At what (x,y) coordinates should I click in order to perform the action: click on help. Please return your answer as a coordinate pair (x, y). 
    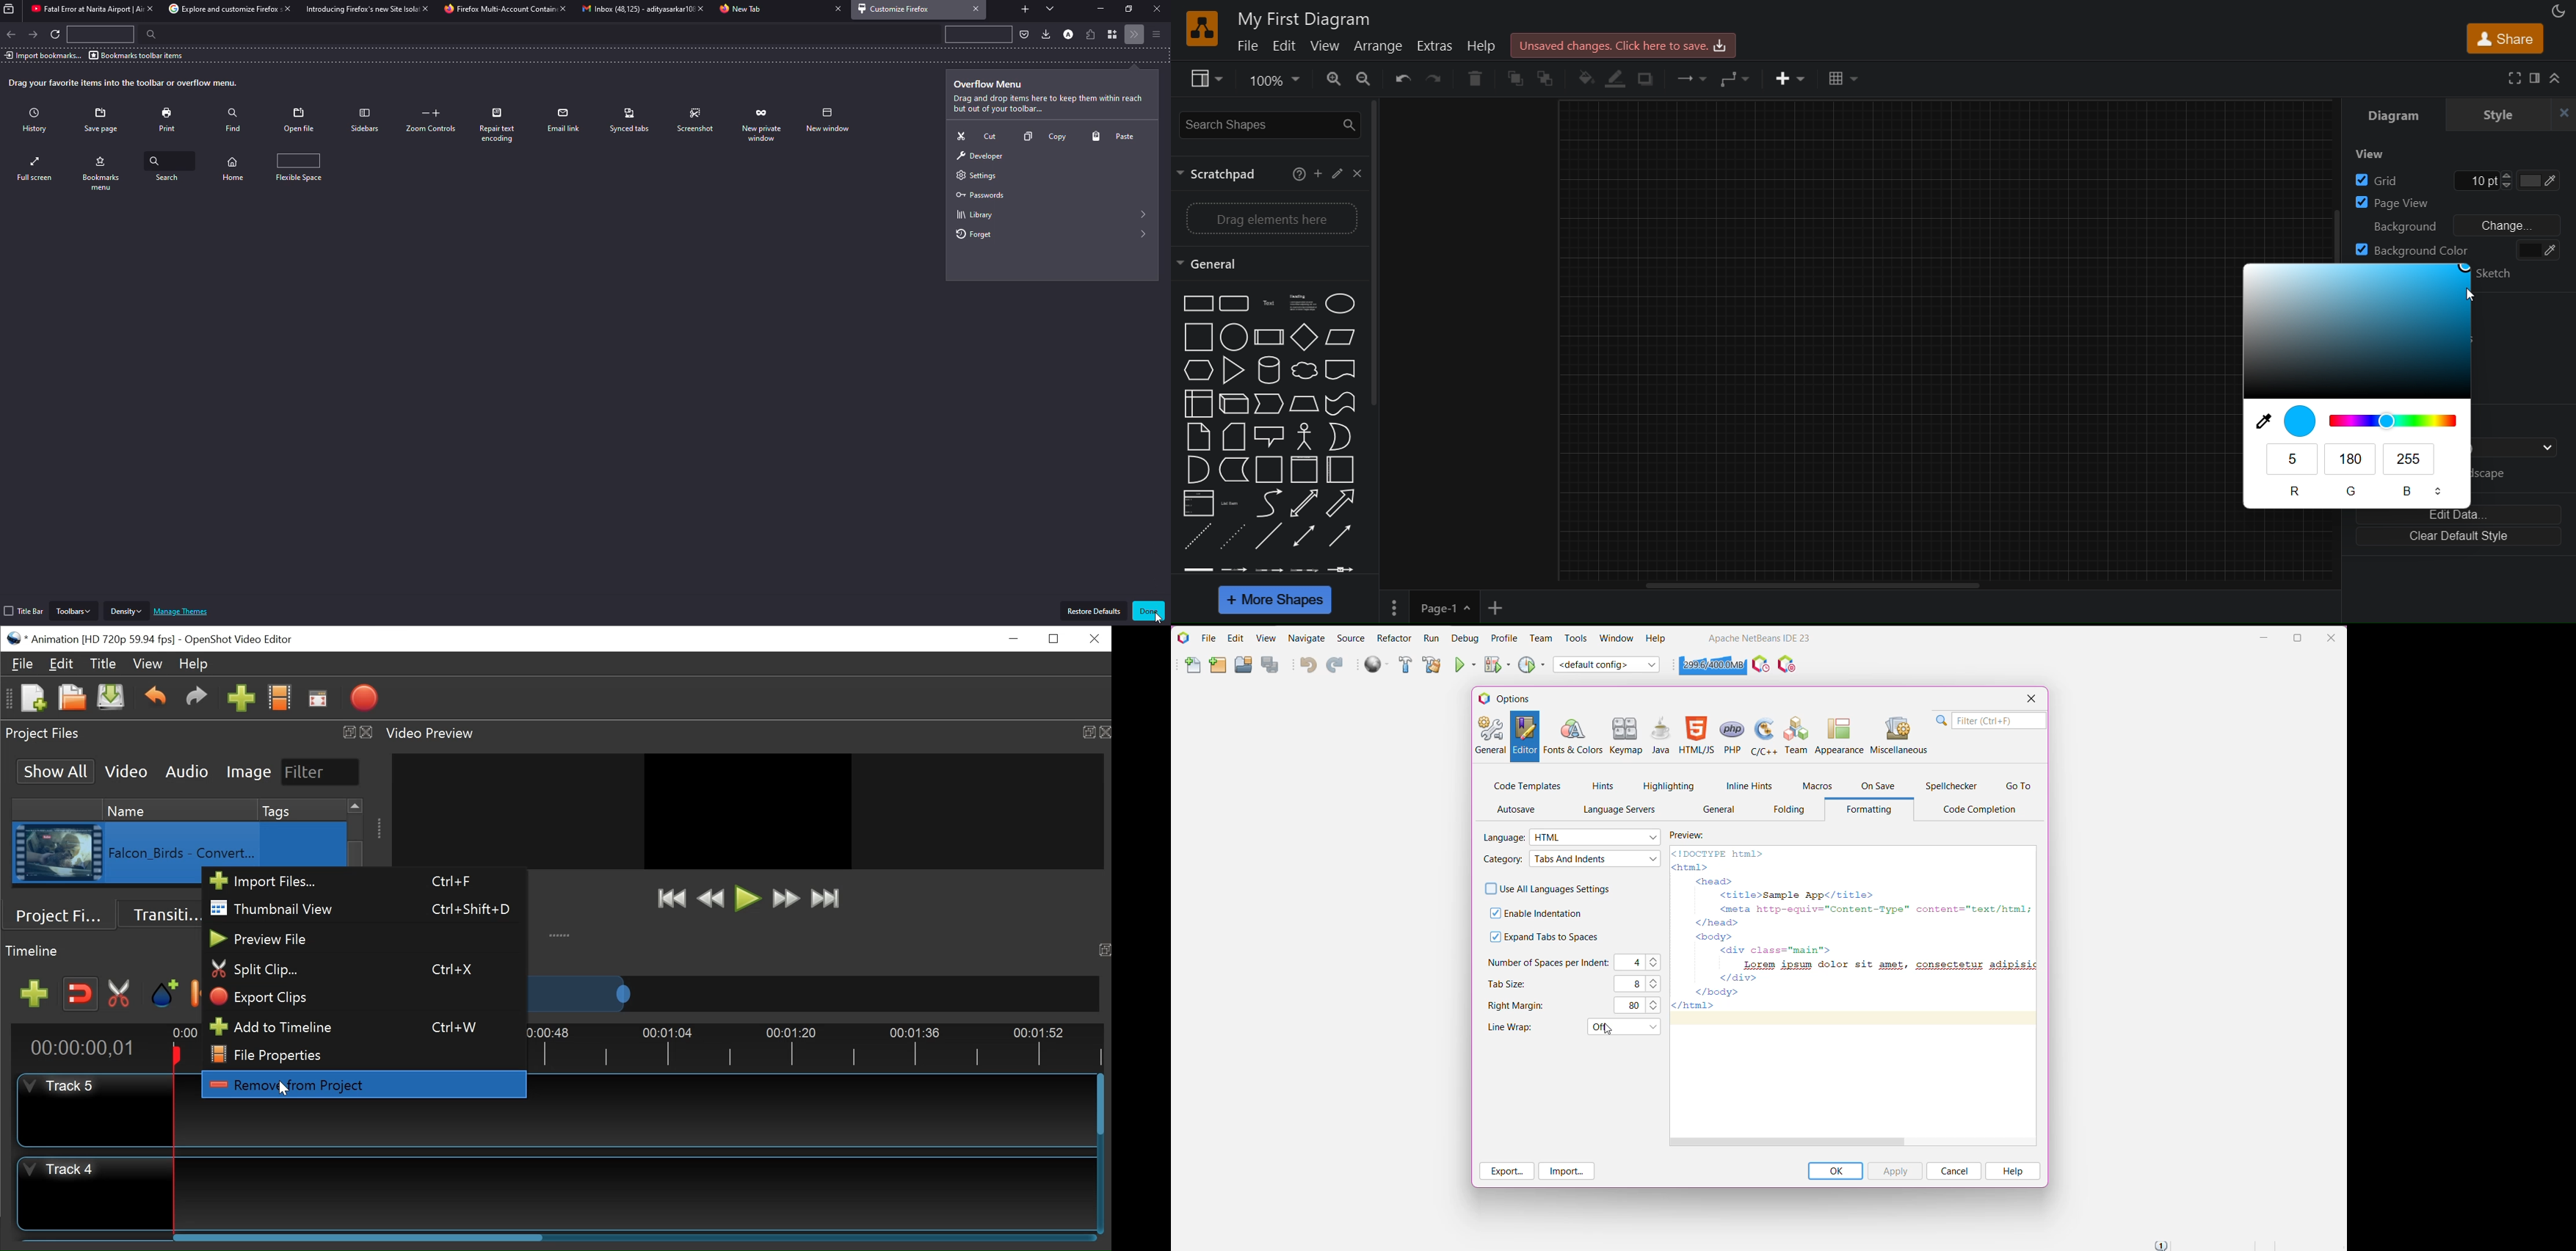
    Looking at the image, I should click on (1298, 176).